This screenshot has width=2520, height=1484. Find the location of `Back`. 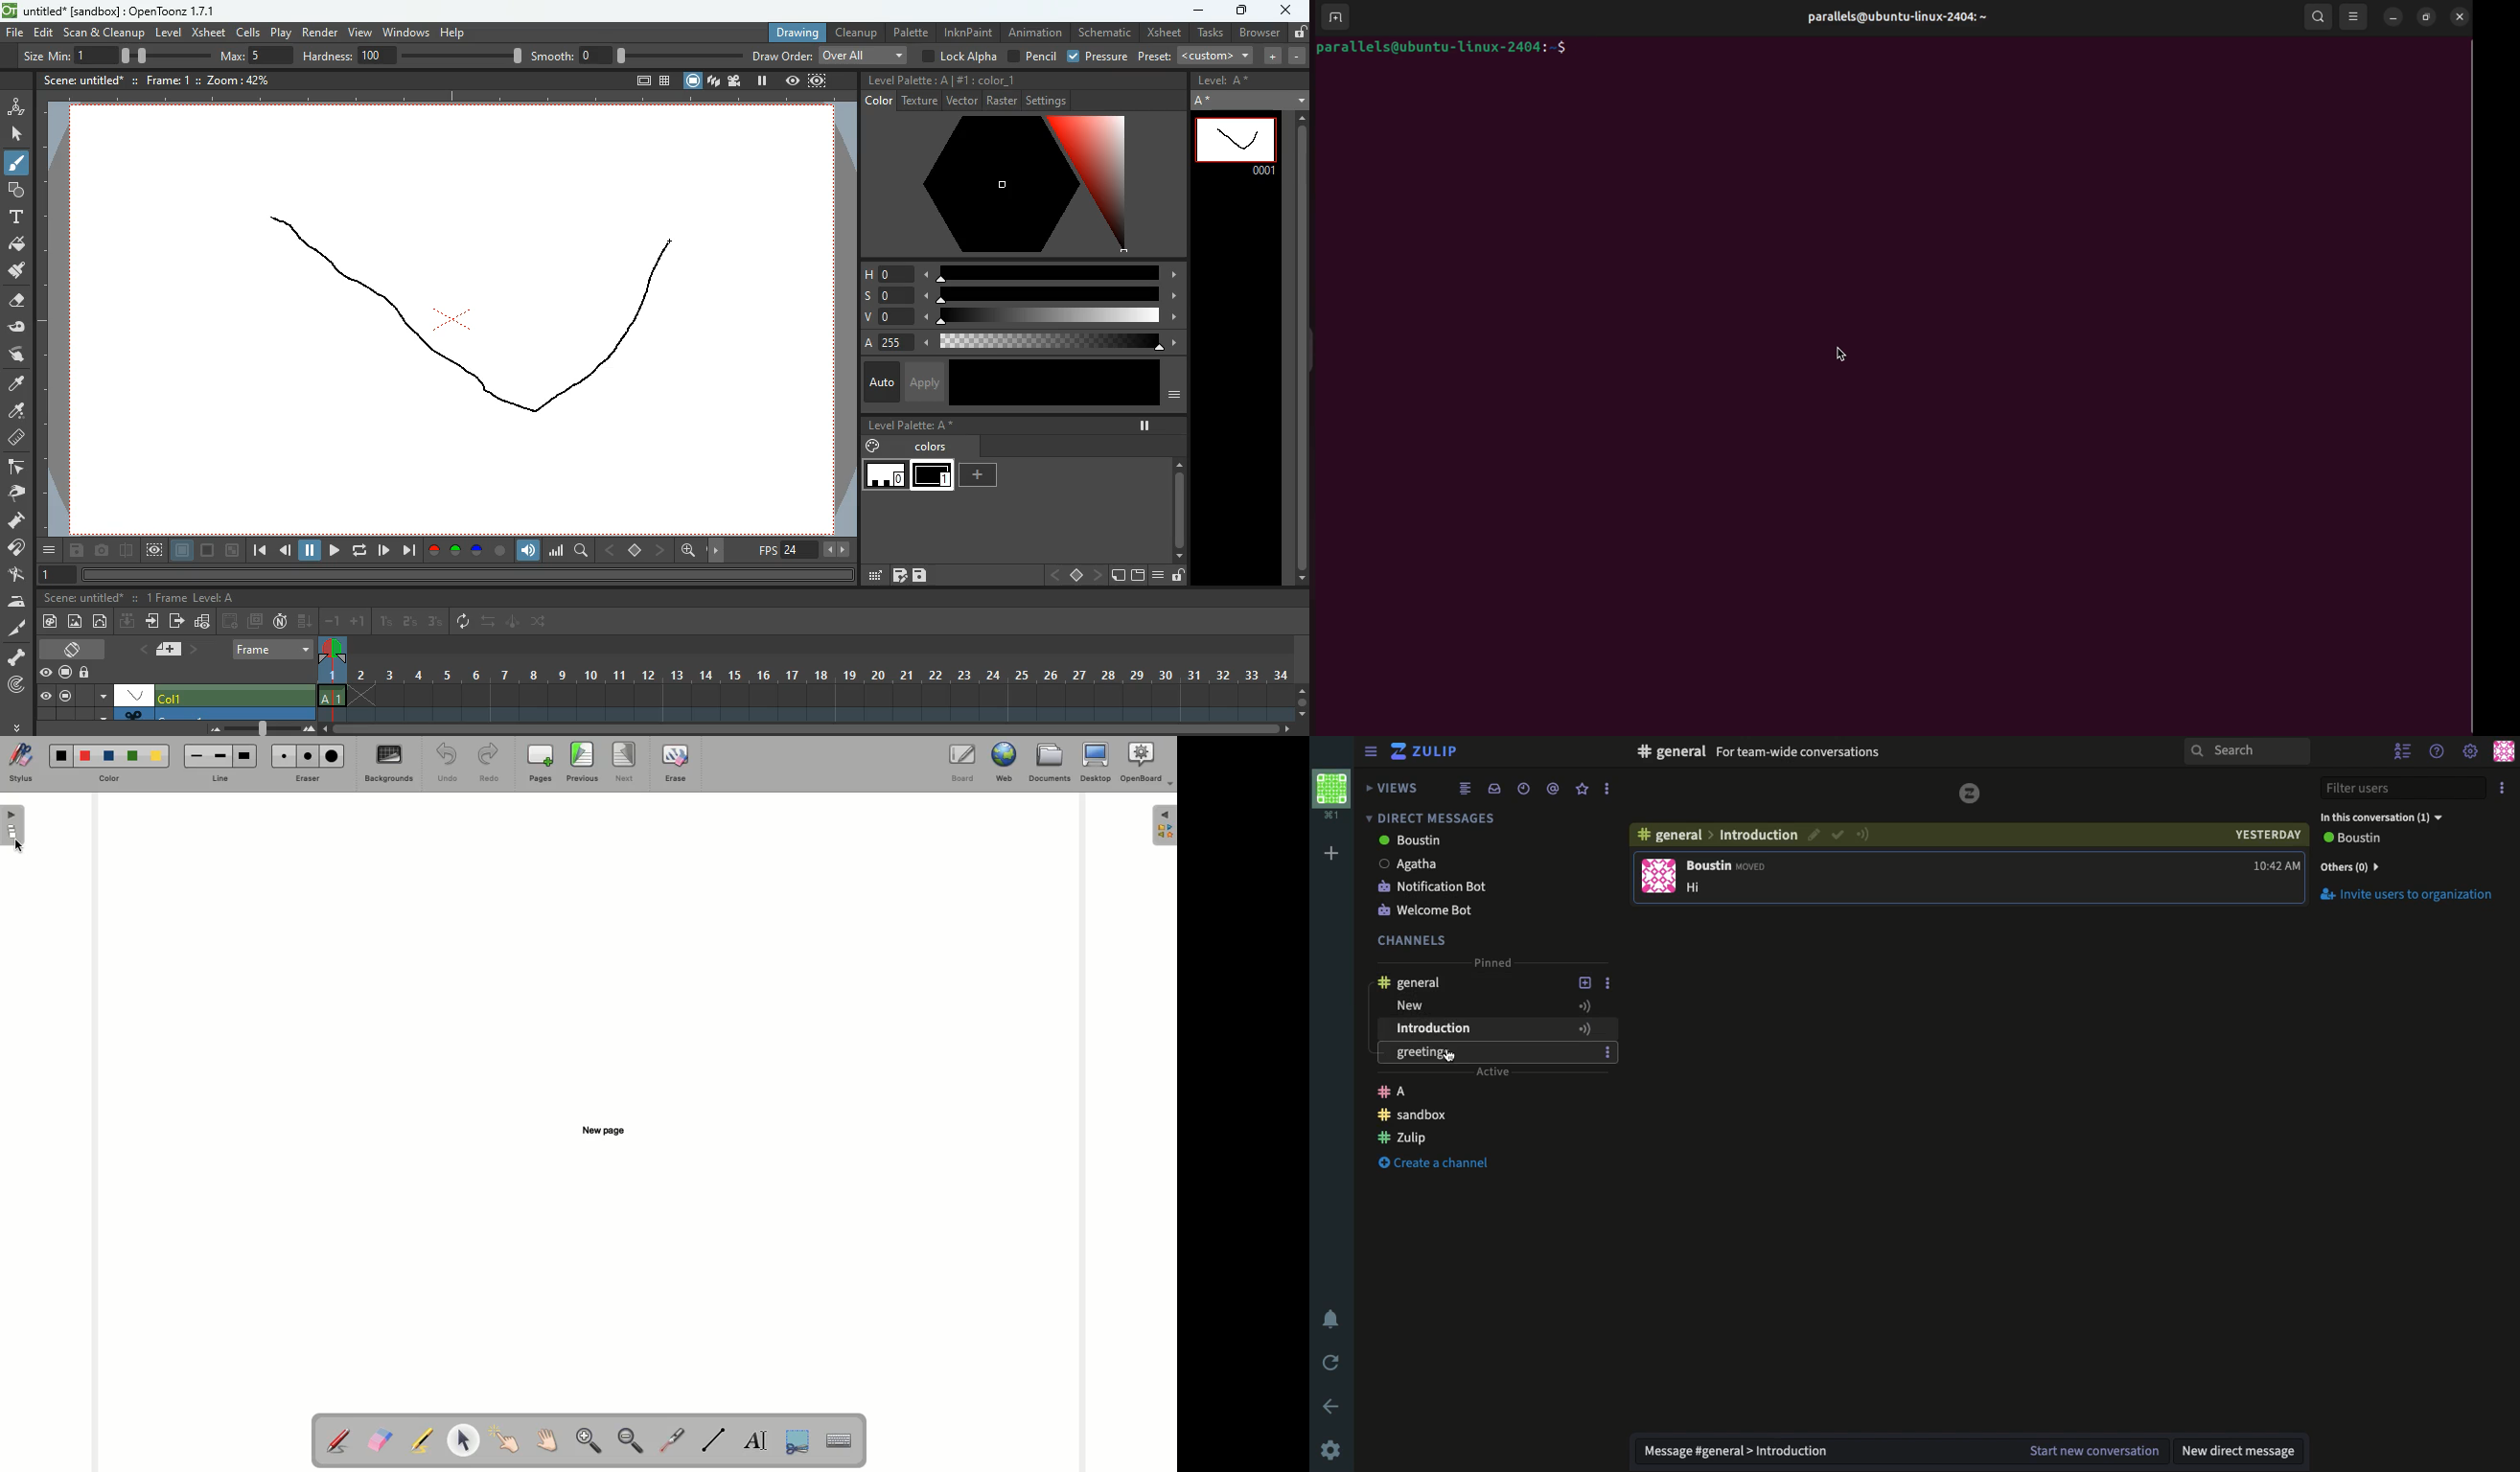

Back is located at coordinates (1333, 1406).